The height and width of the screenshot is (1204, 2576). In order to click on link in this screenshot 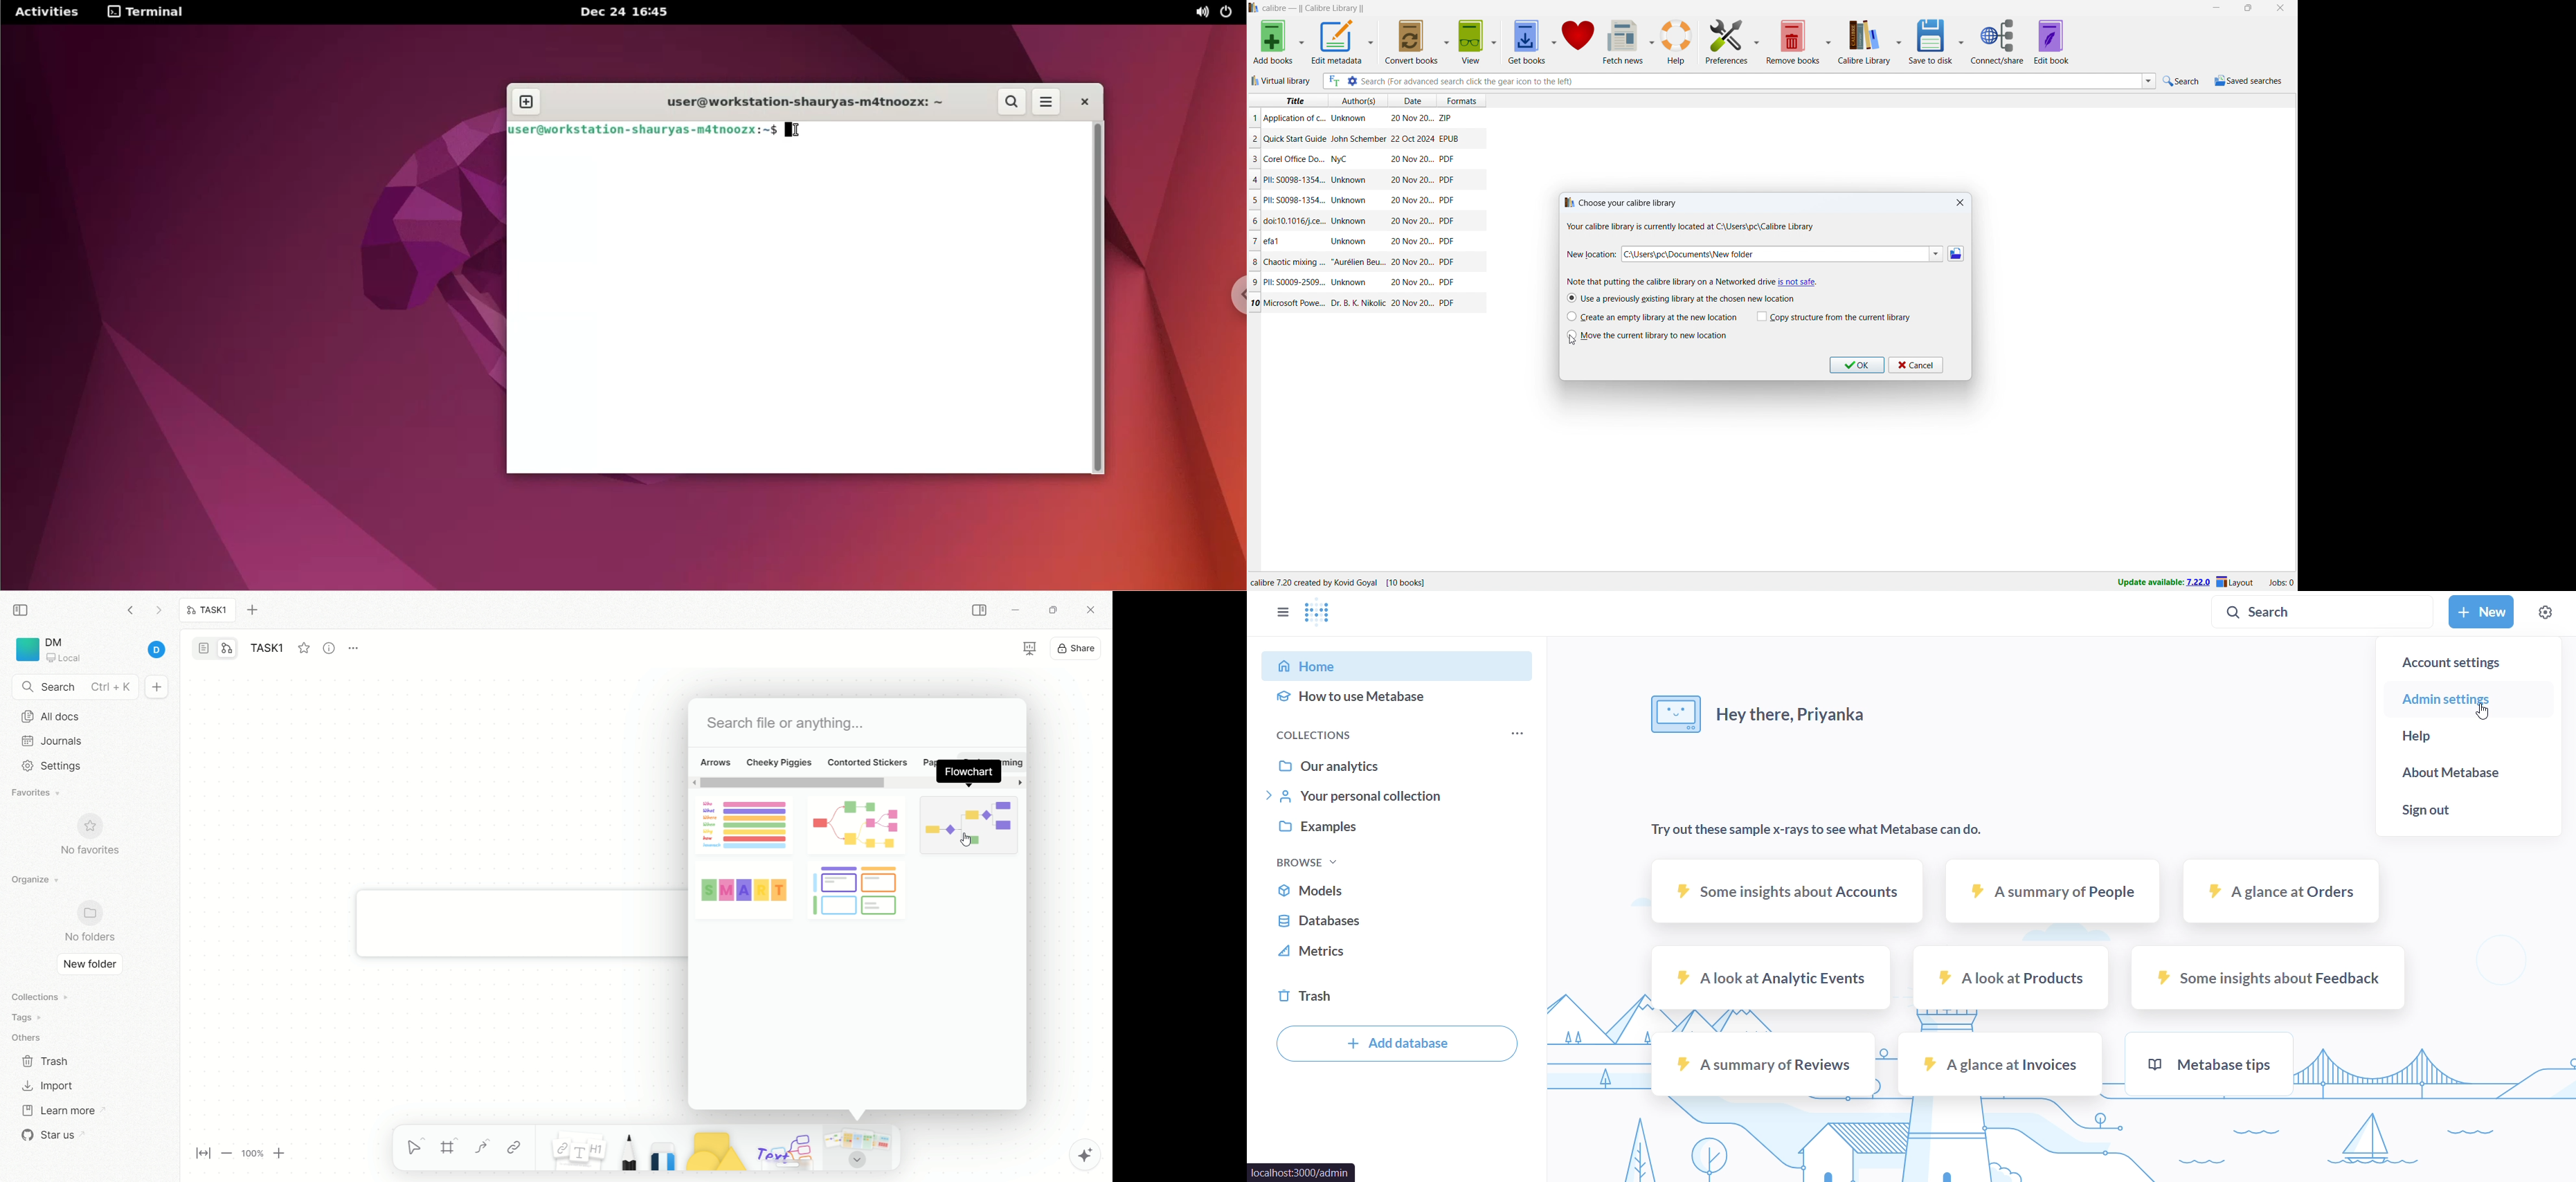, I will do `click(514, 1147)`.